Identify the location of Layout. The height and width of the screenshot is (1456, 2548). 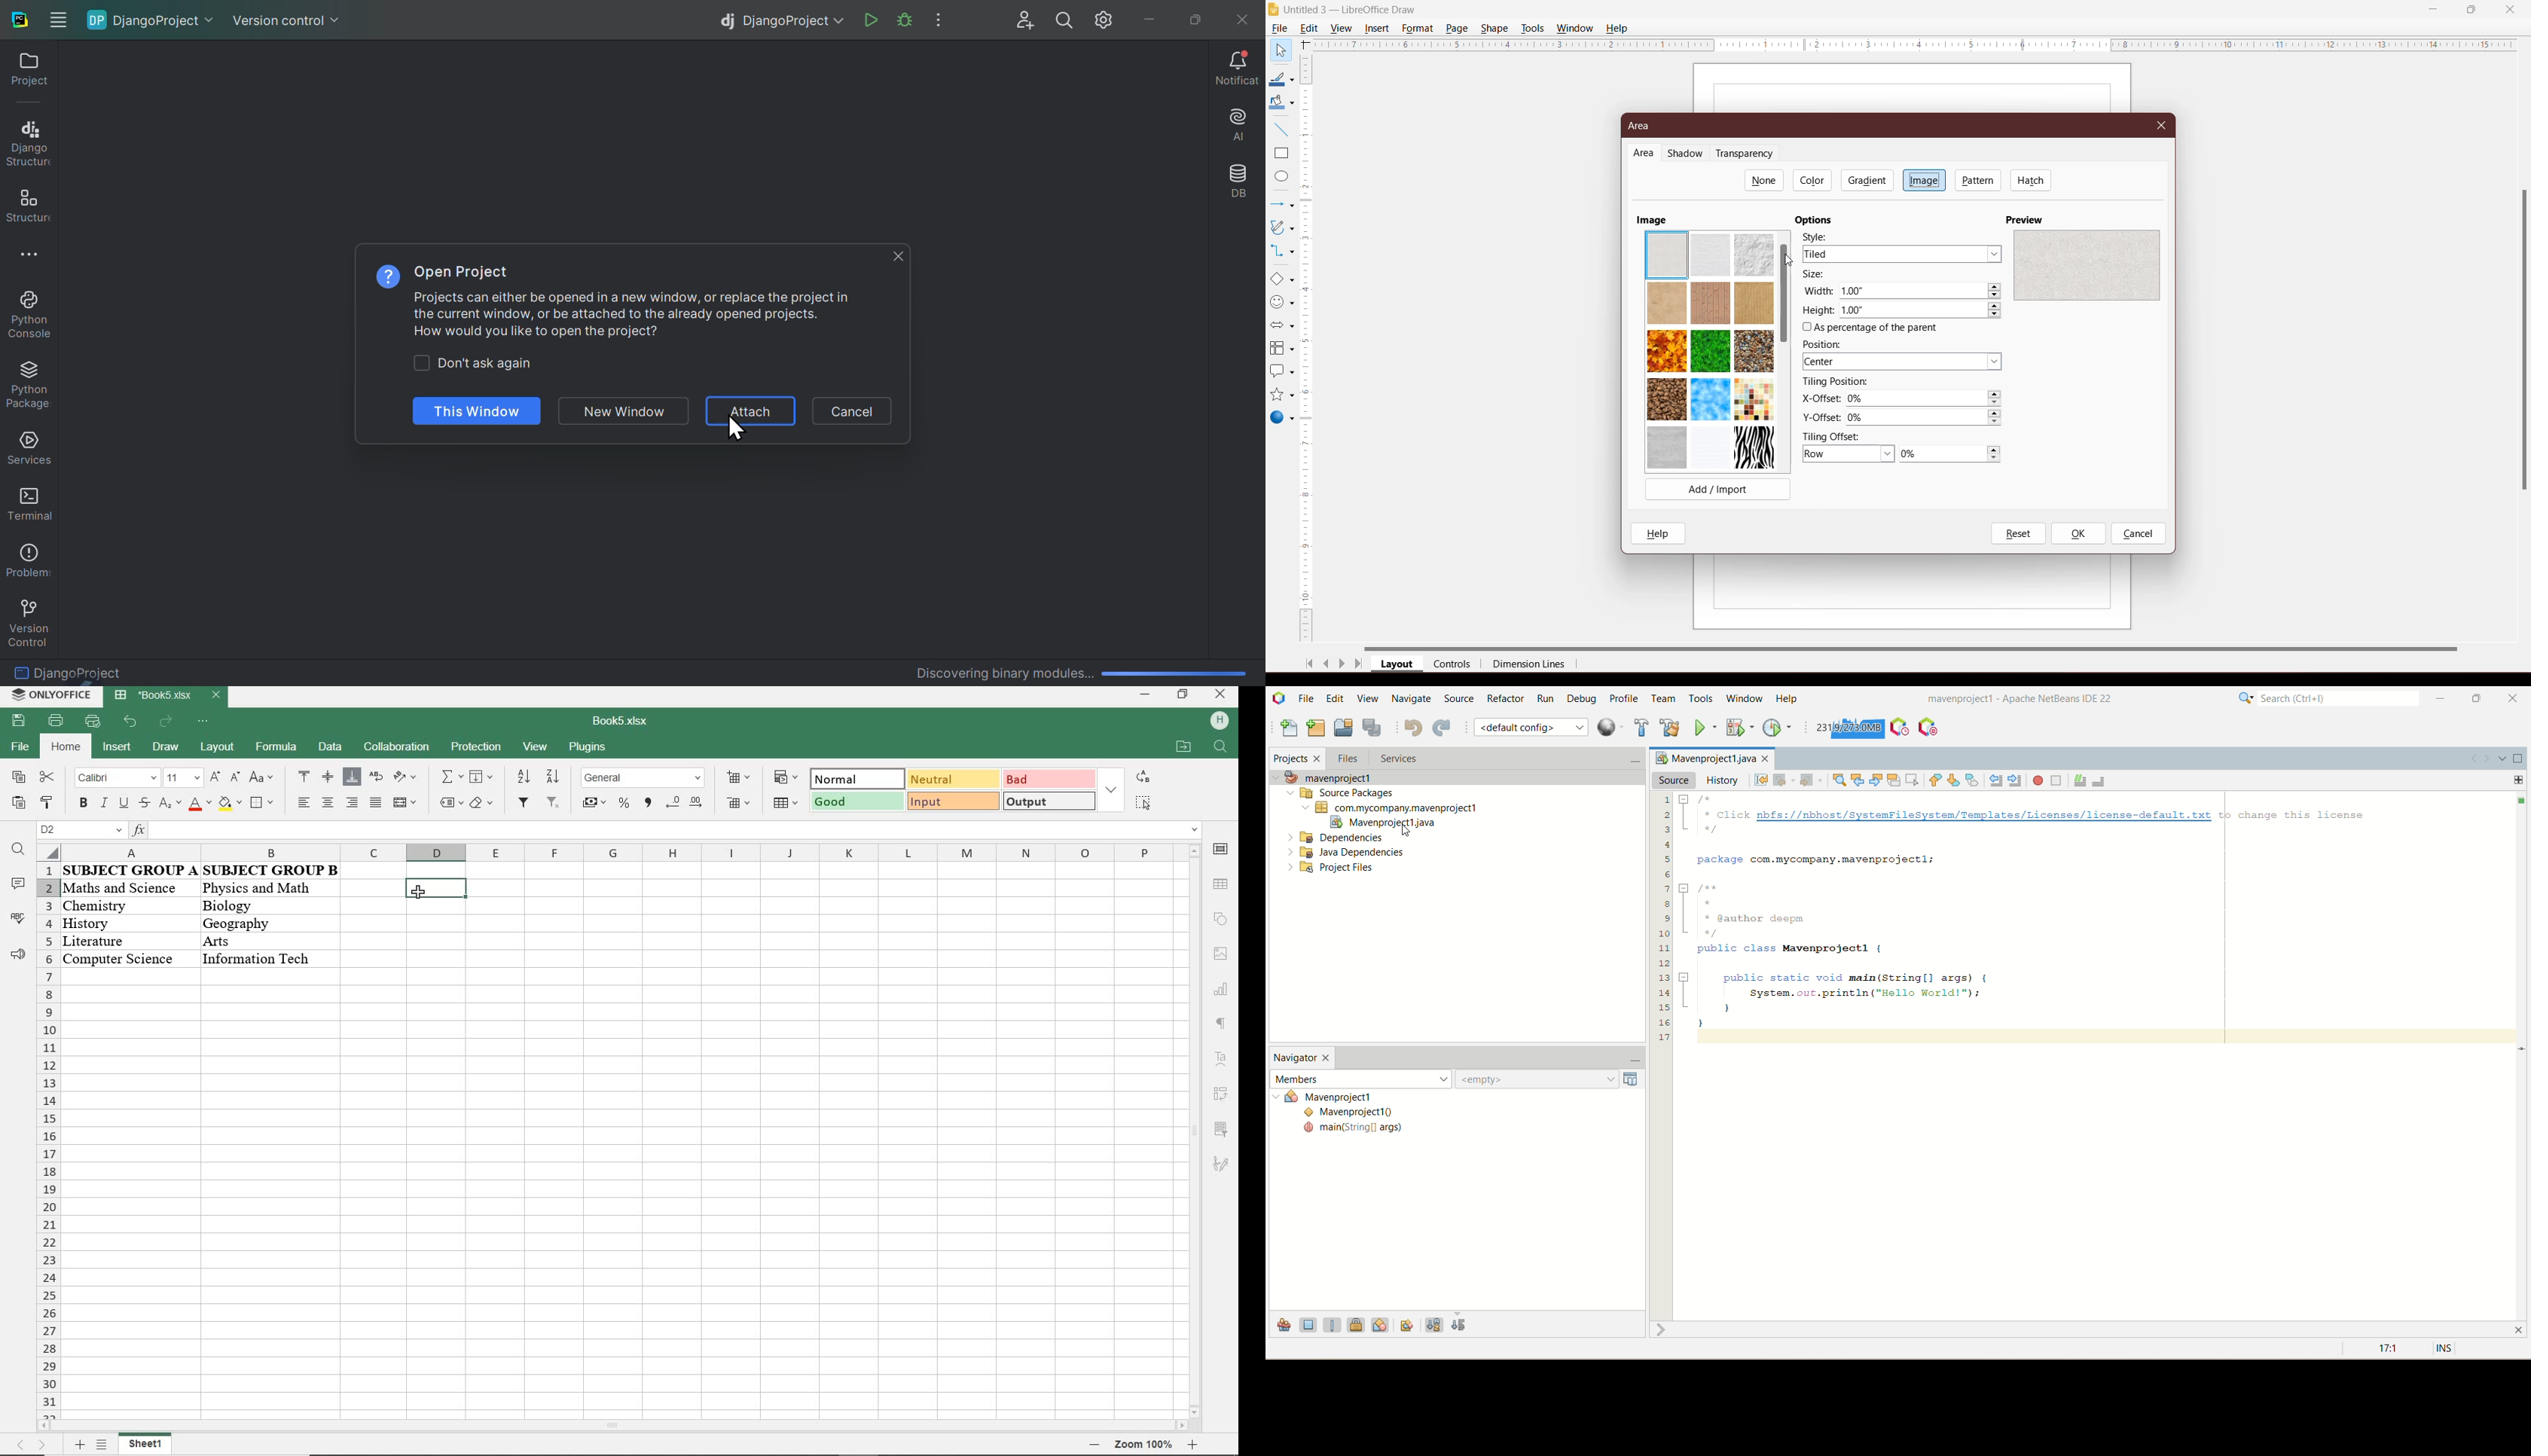
(1398, 665).